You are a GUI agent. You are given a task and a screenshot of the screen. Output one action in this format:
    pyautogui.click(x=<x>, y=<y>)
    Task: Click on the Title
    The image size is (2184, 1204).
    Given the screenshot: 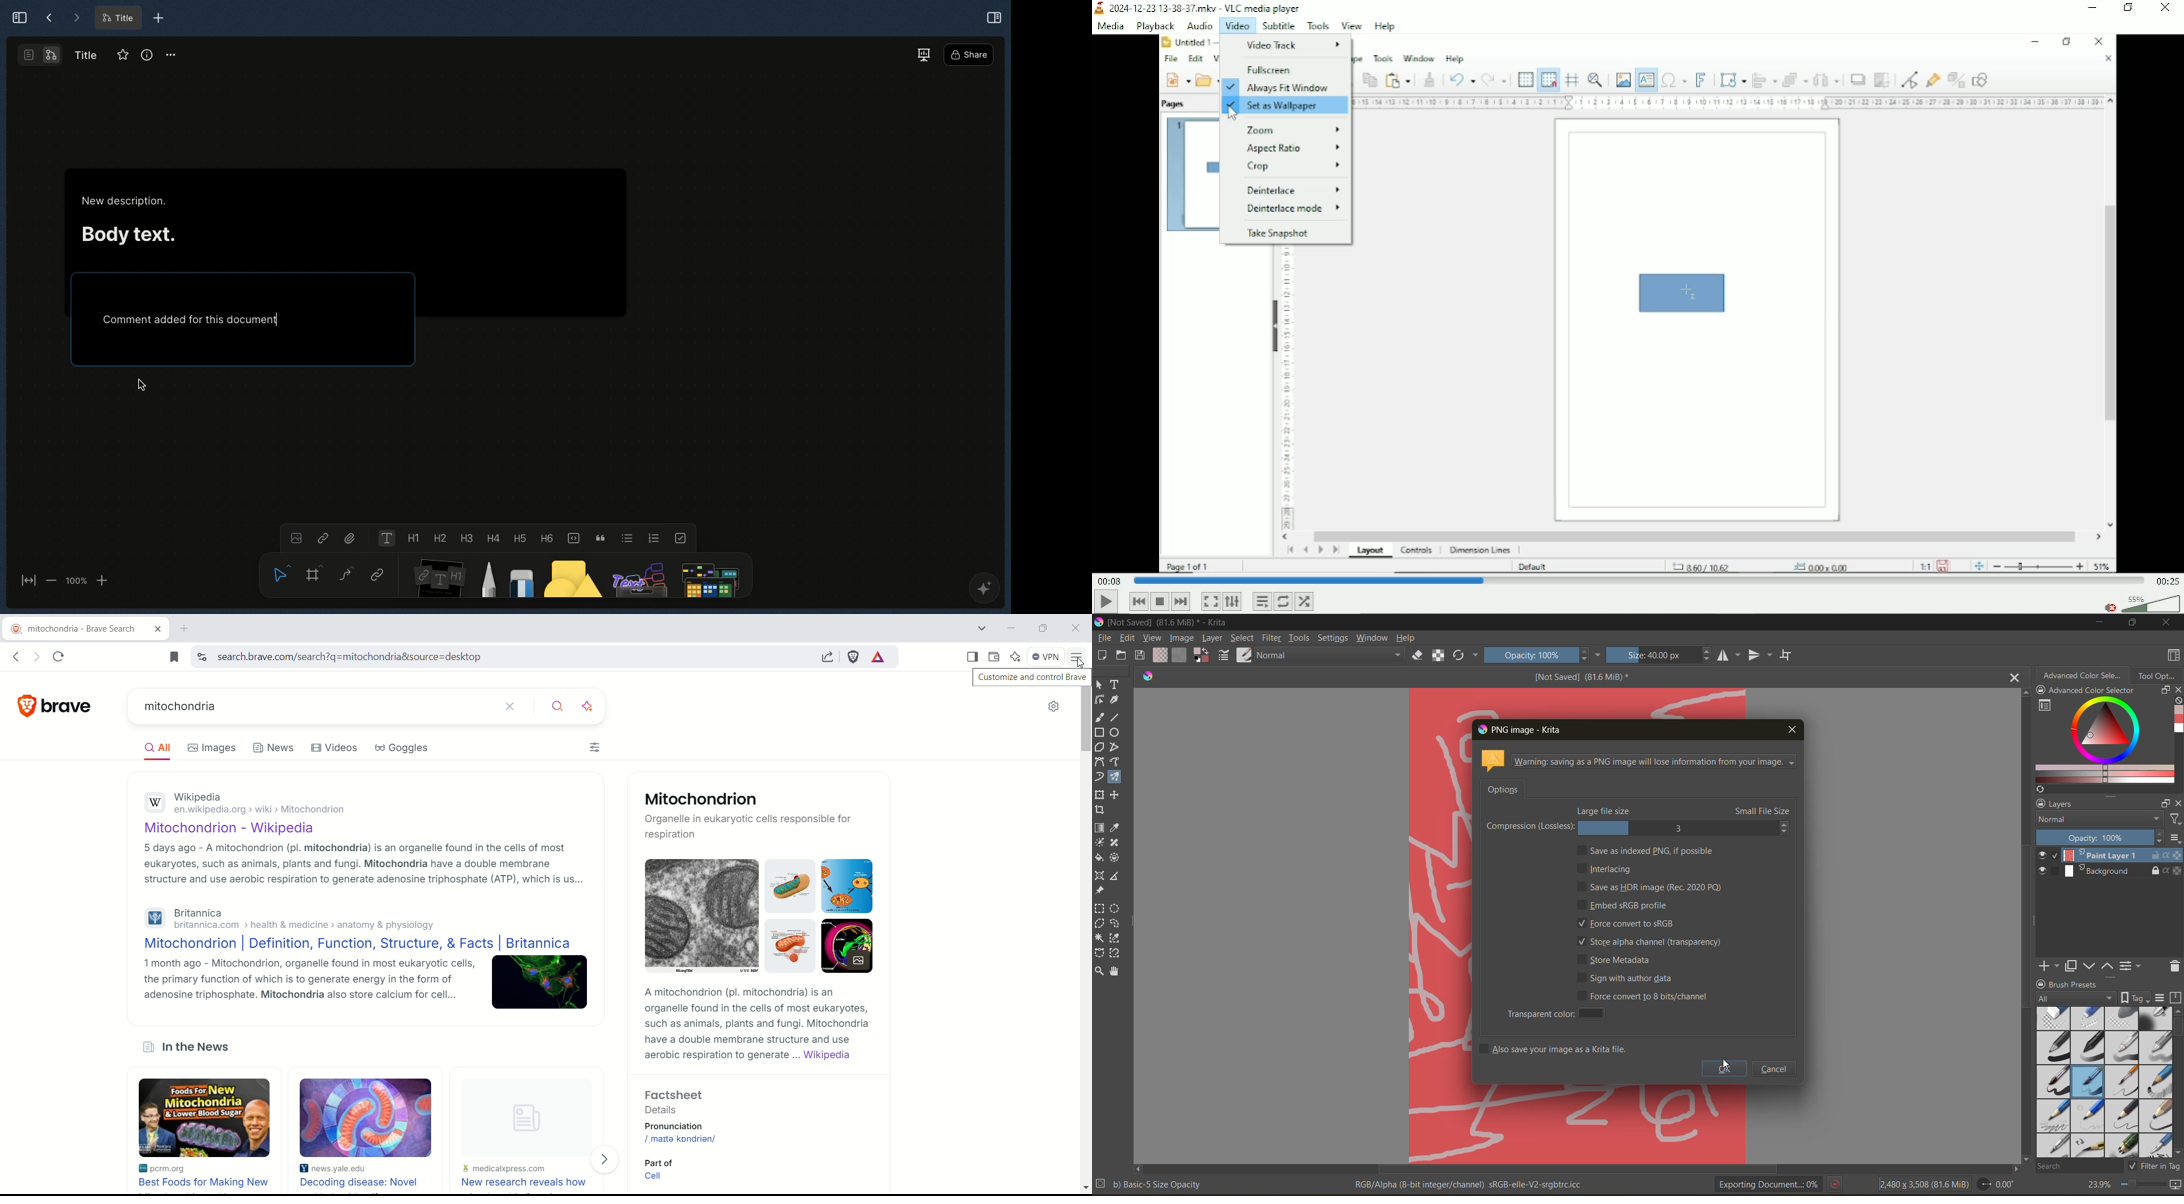 What is the action you would take?
    pyautogui.click(x=84, y=54)
    